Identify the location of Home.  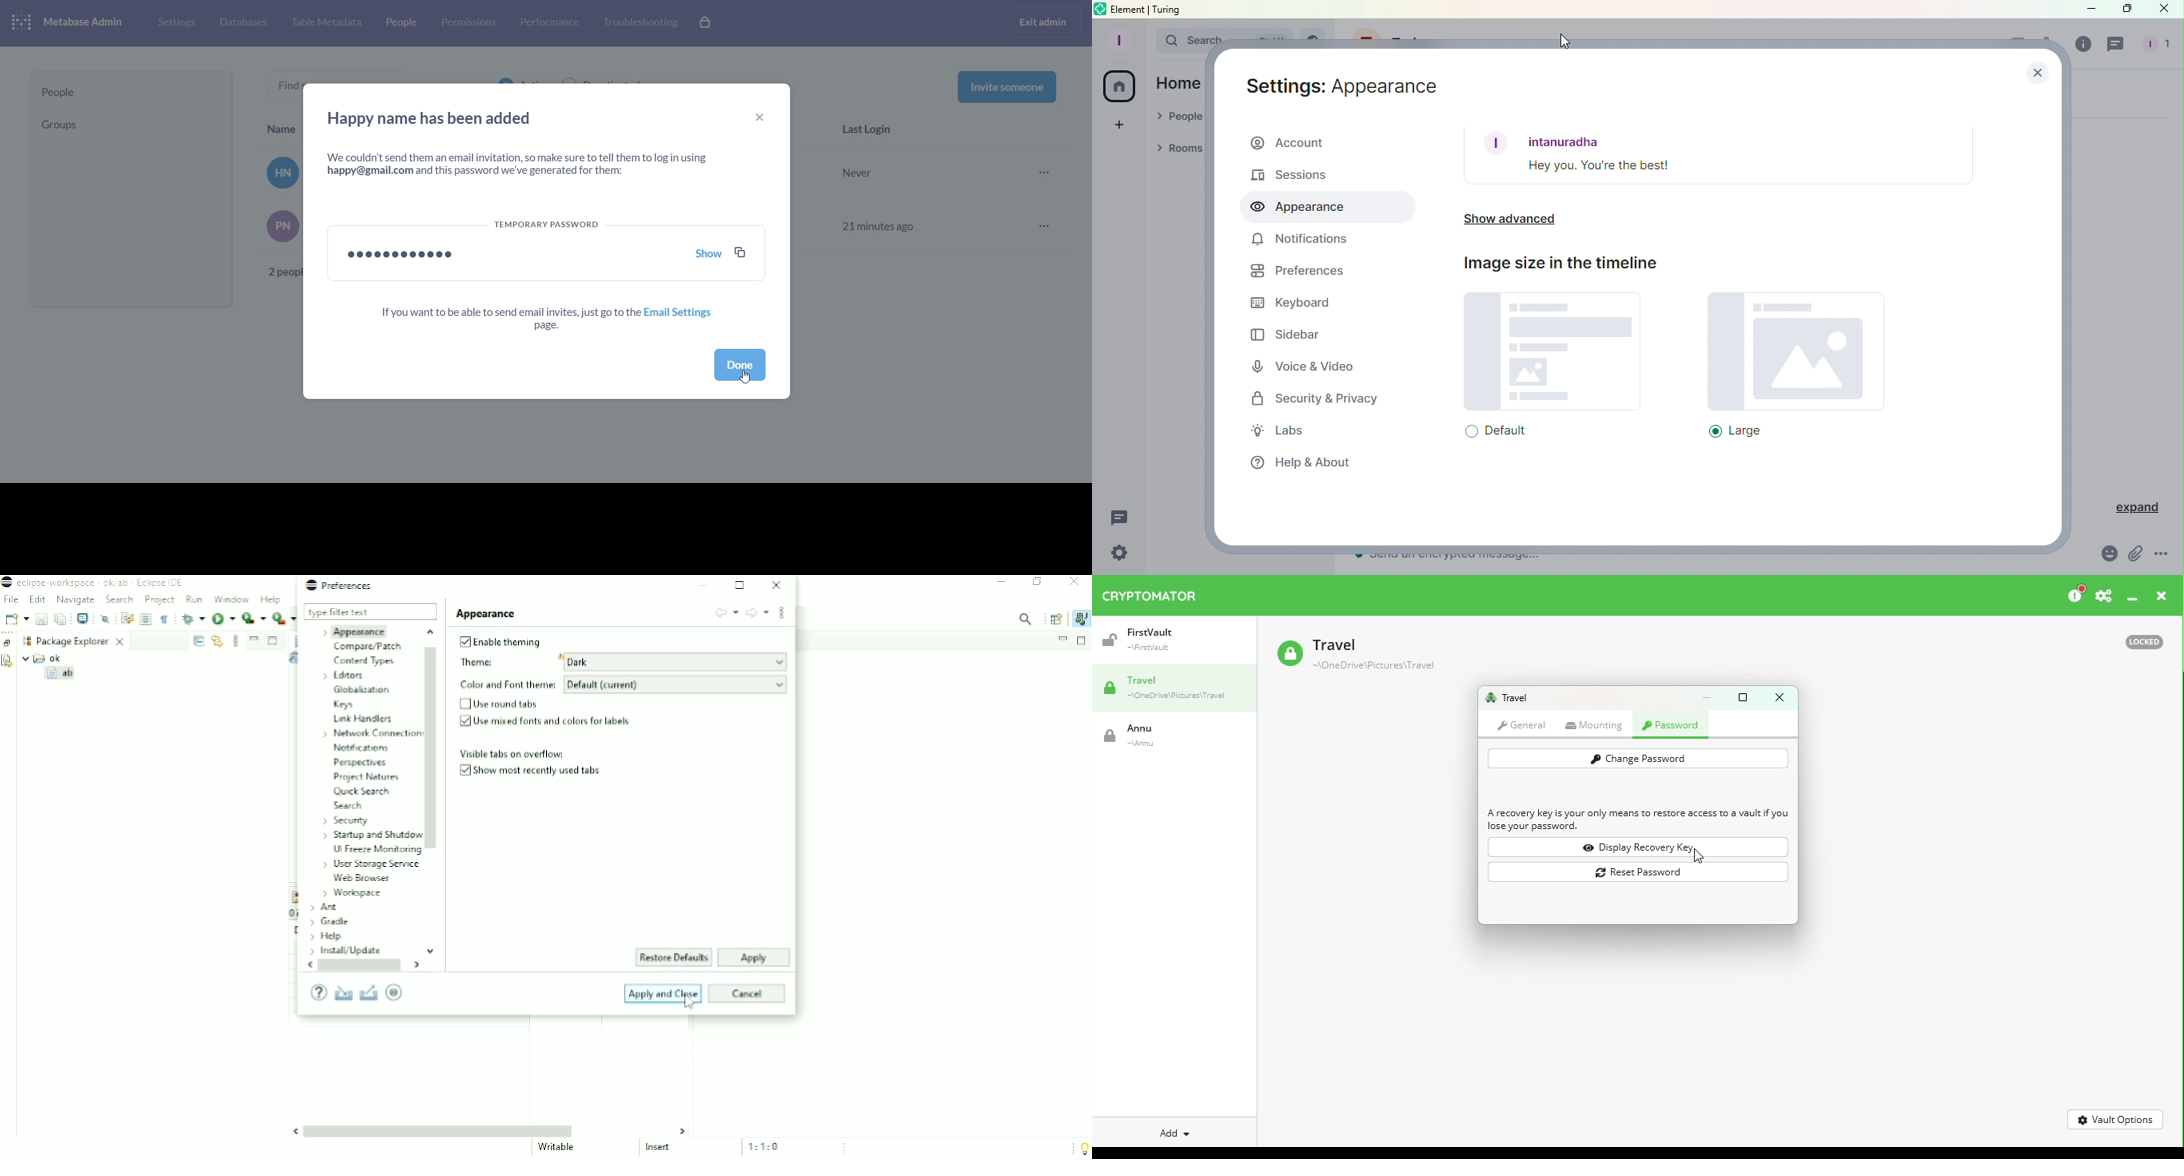
(1120, 88).